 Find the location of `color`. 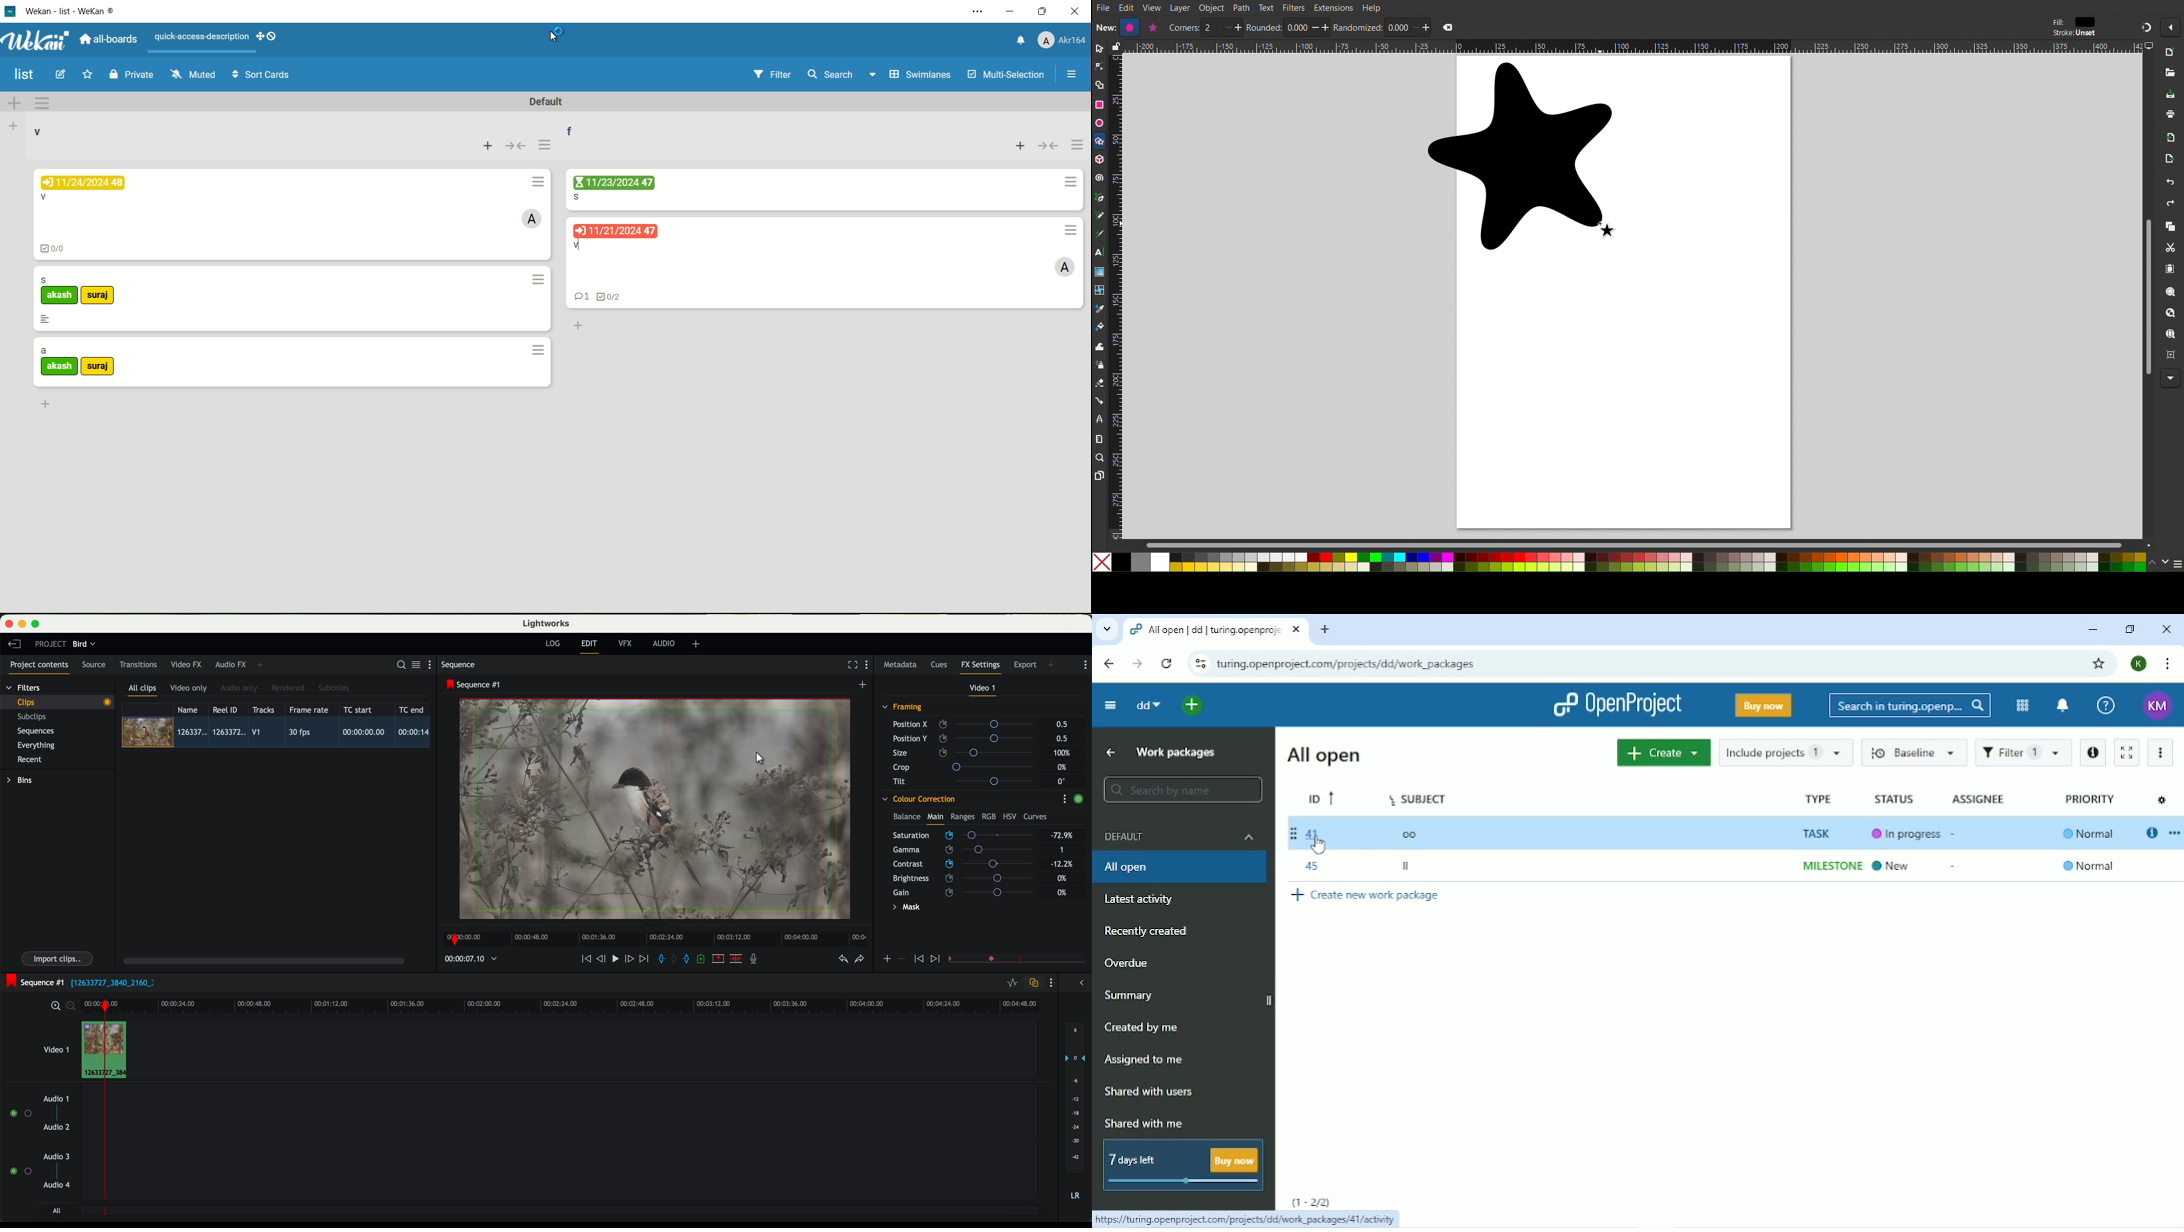

color is located at coordinates (2086, 22).